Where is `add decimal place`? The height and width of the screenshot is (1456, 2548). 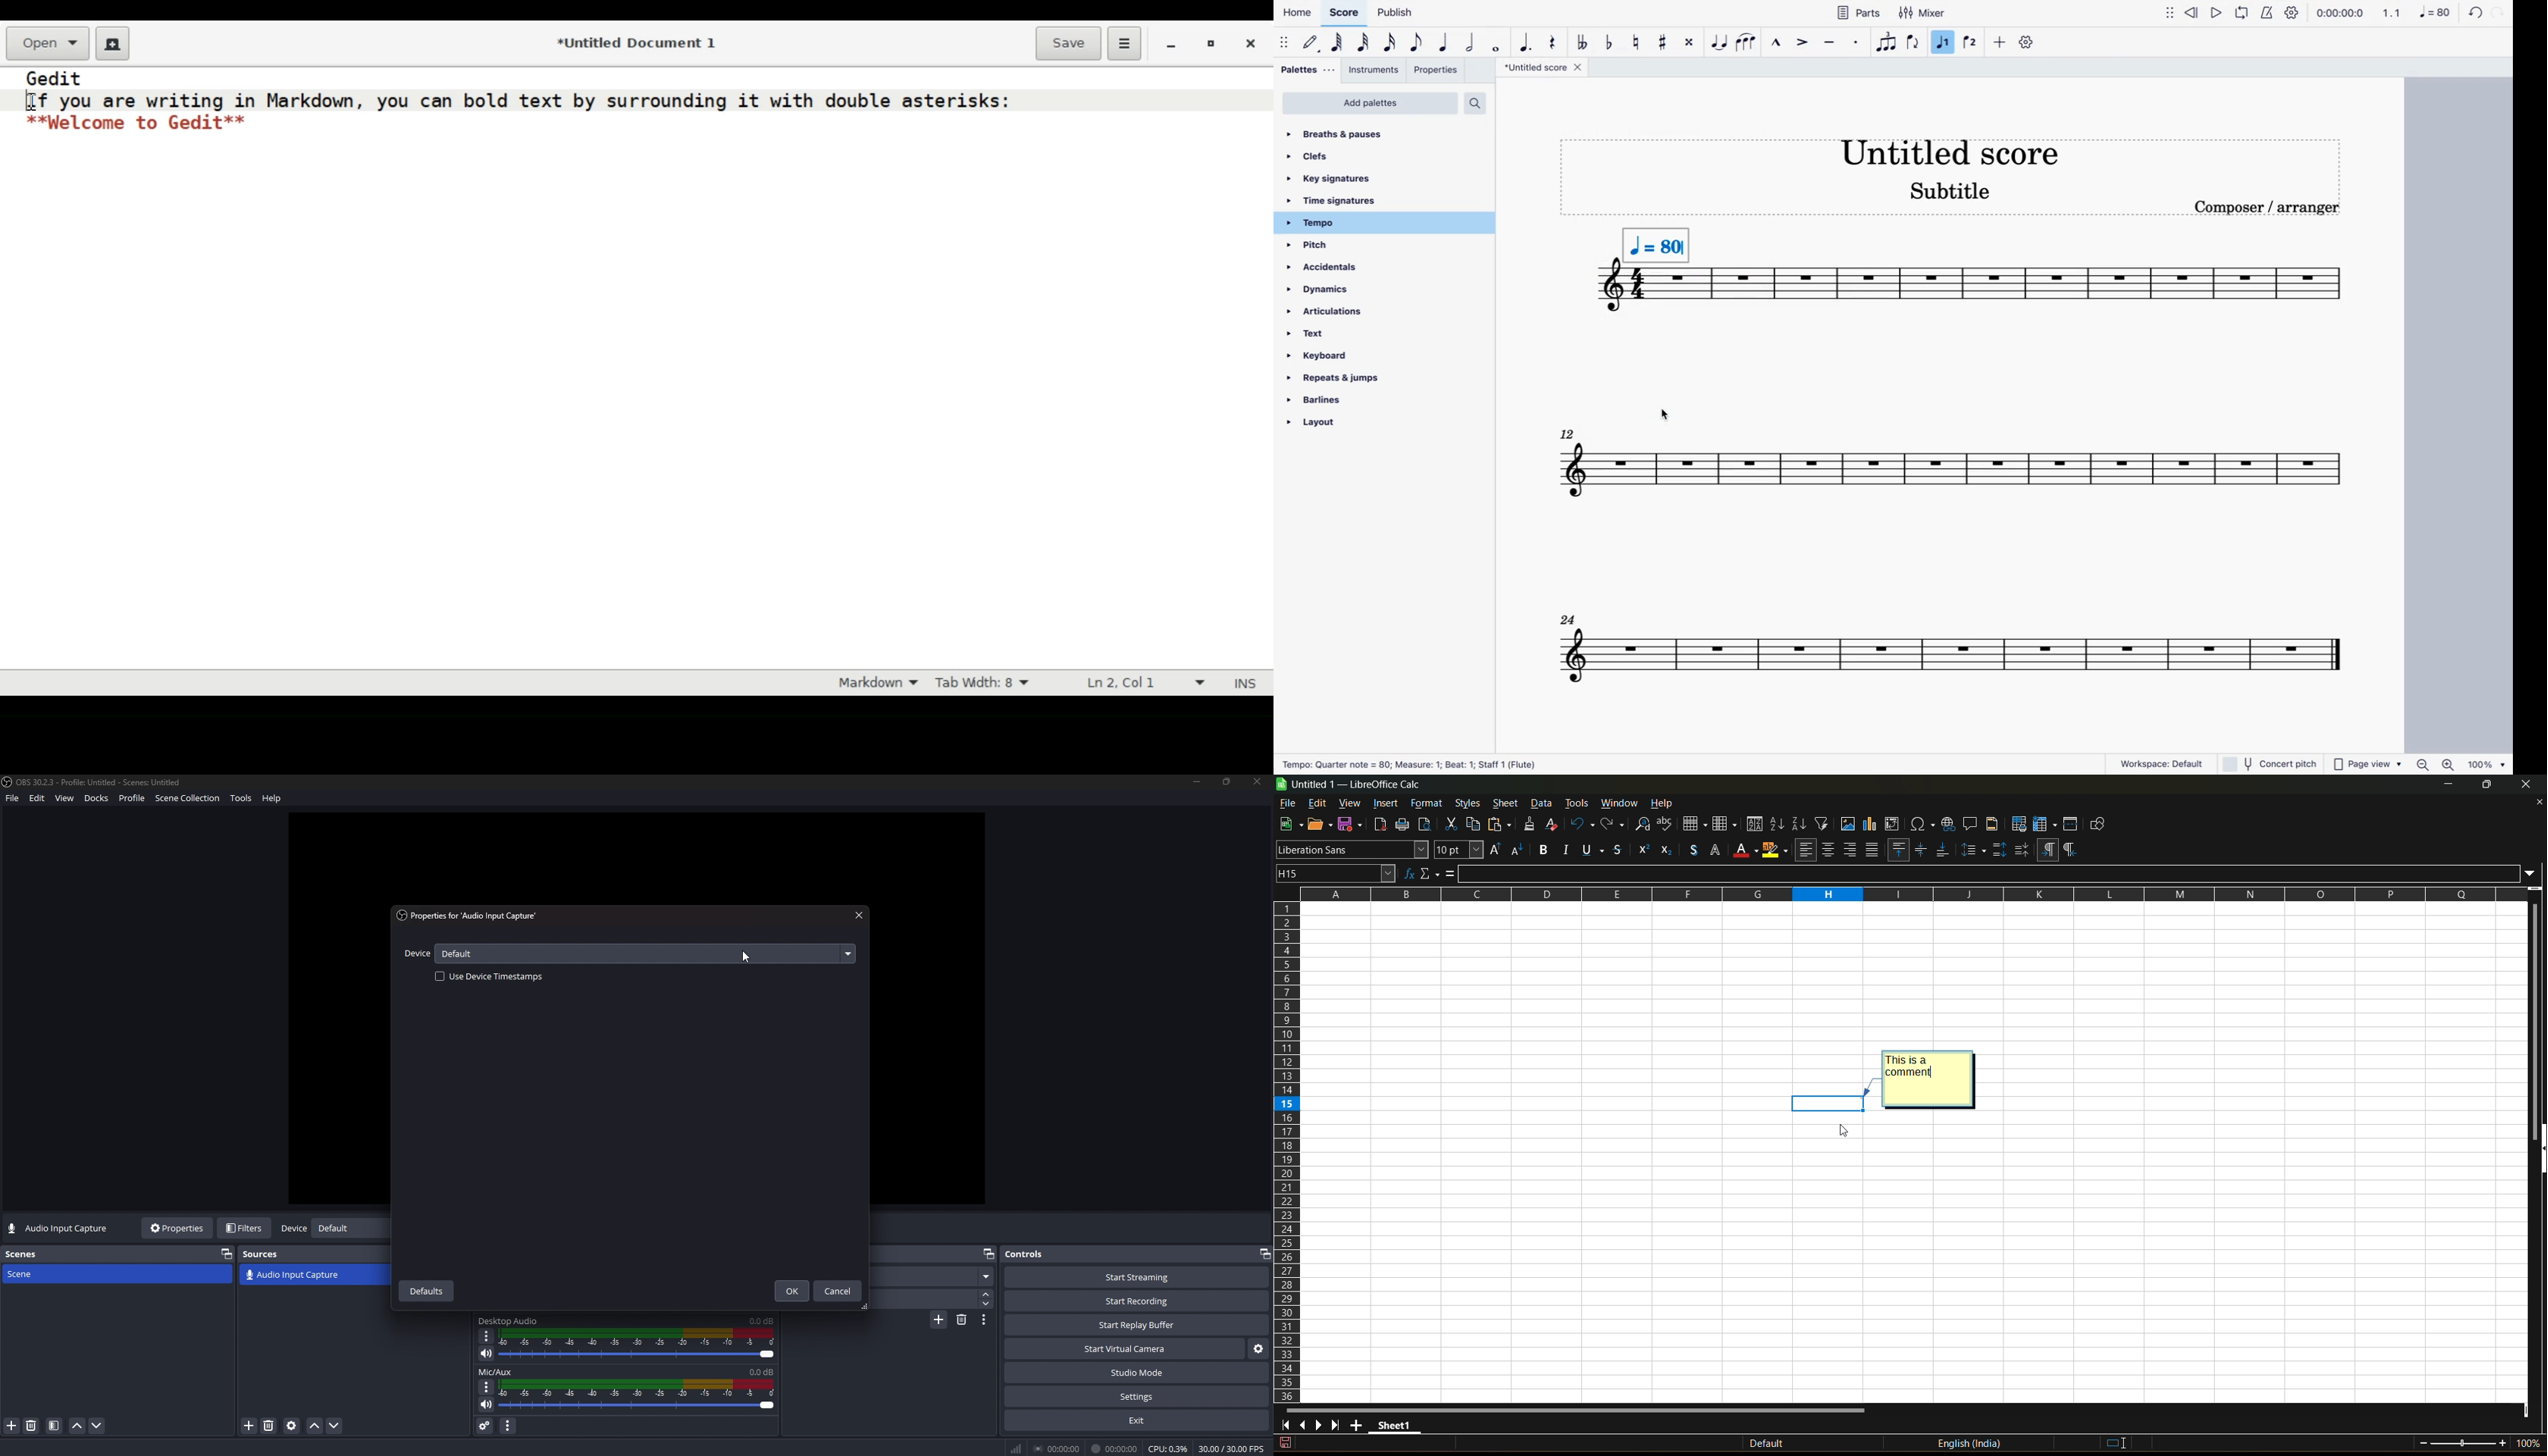 add decimal place is located at coordinates (1982, 851).